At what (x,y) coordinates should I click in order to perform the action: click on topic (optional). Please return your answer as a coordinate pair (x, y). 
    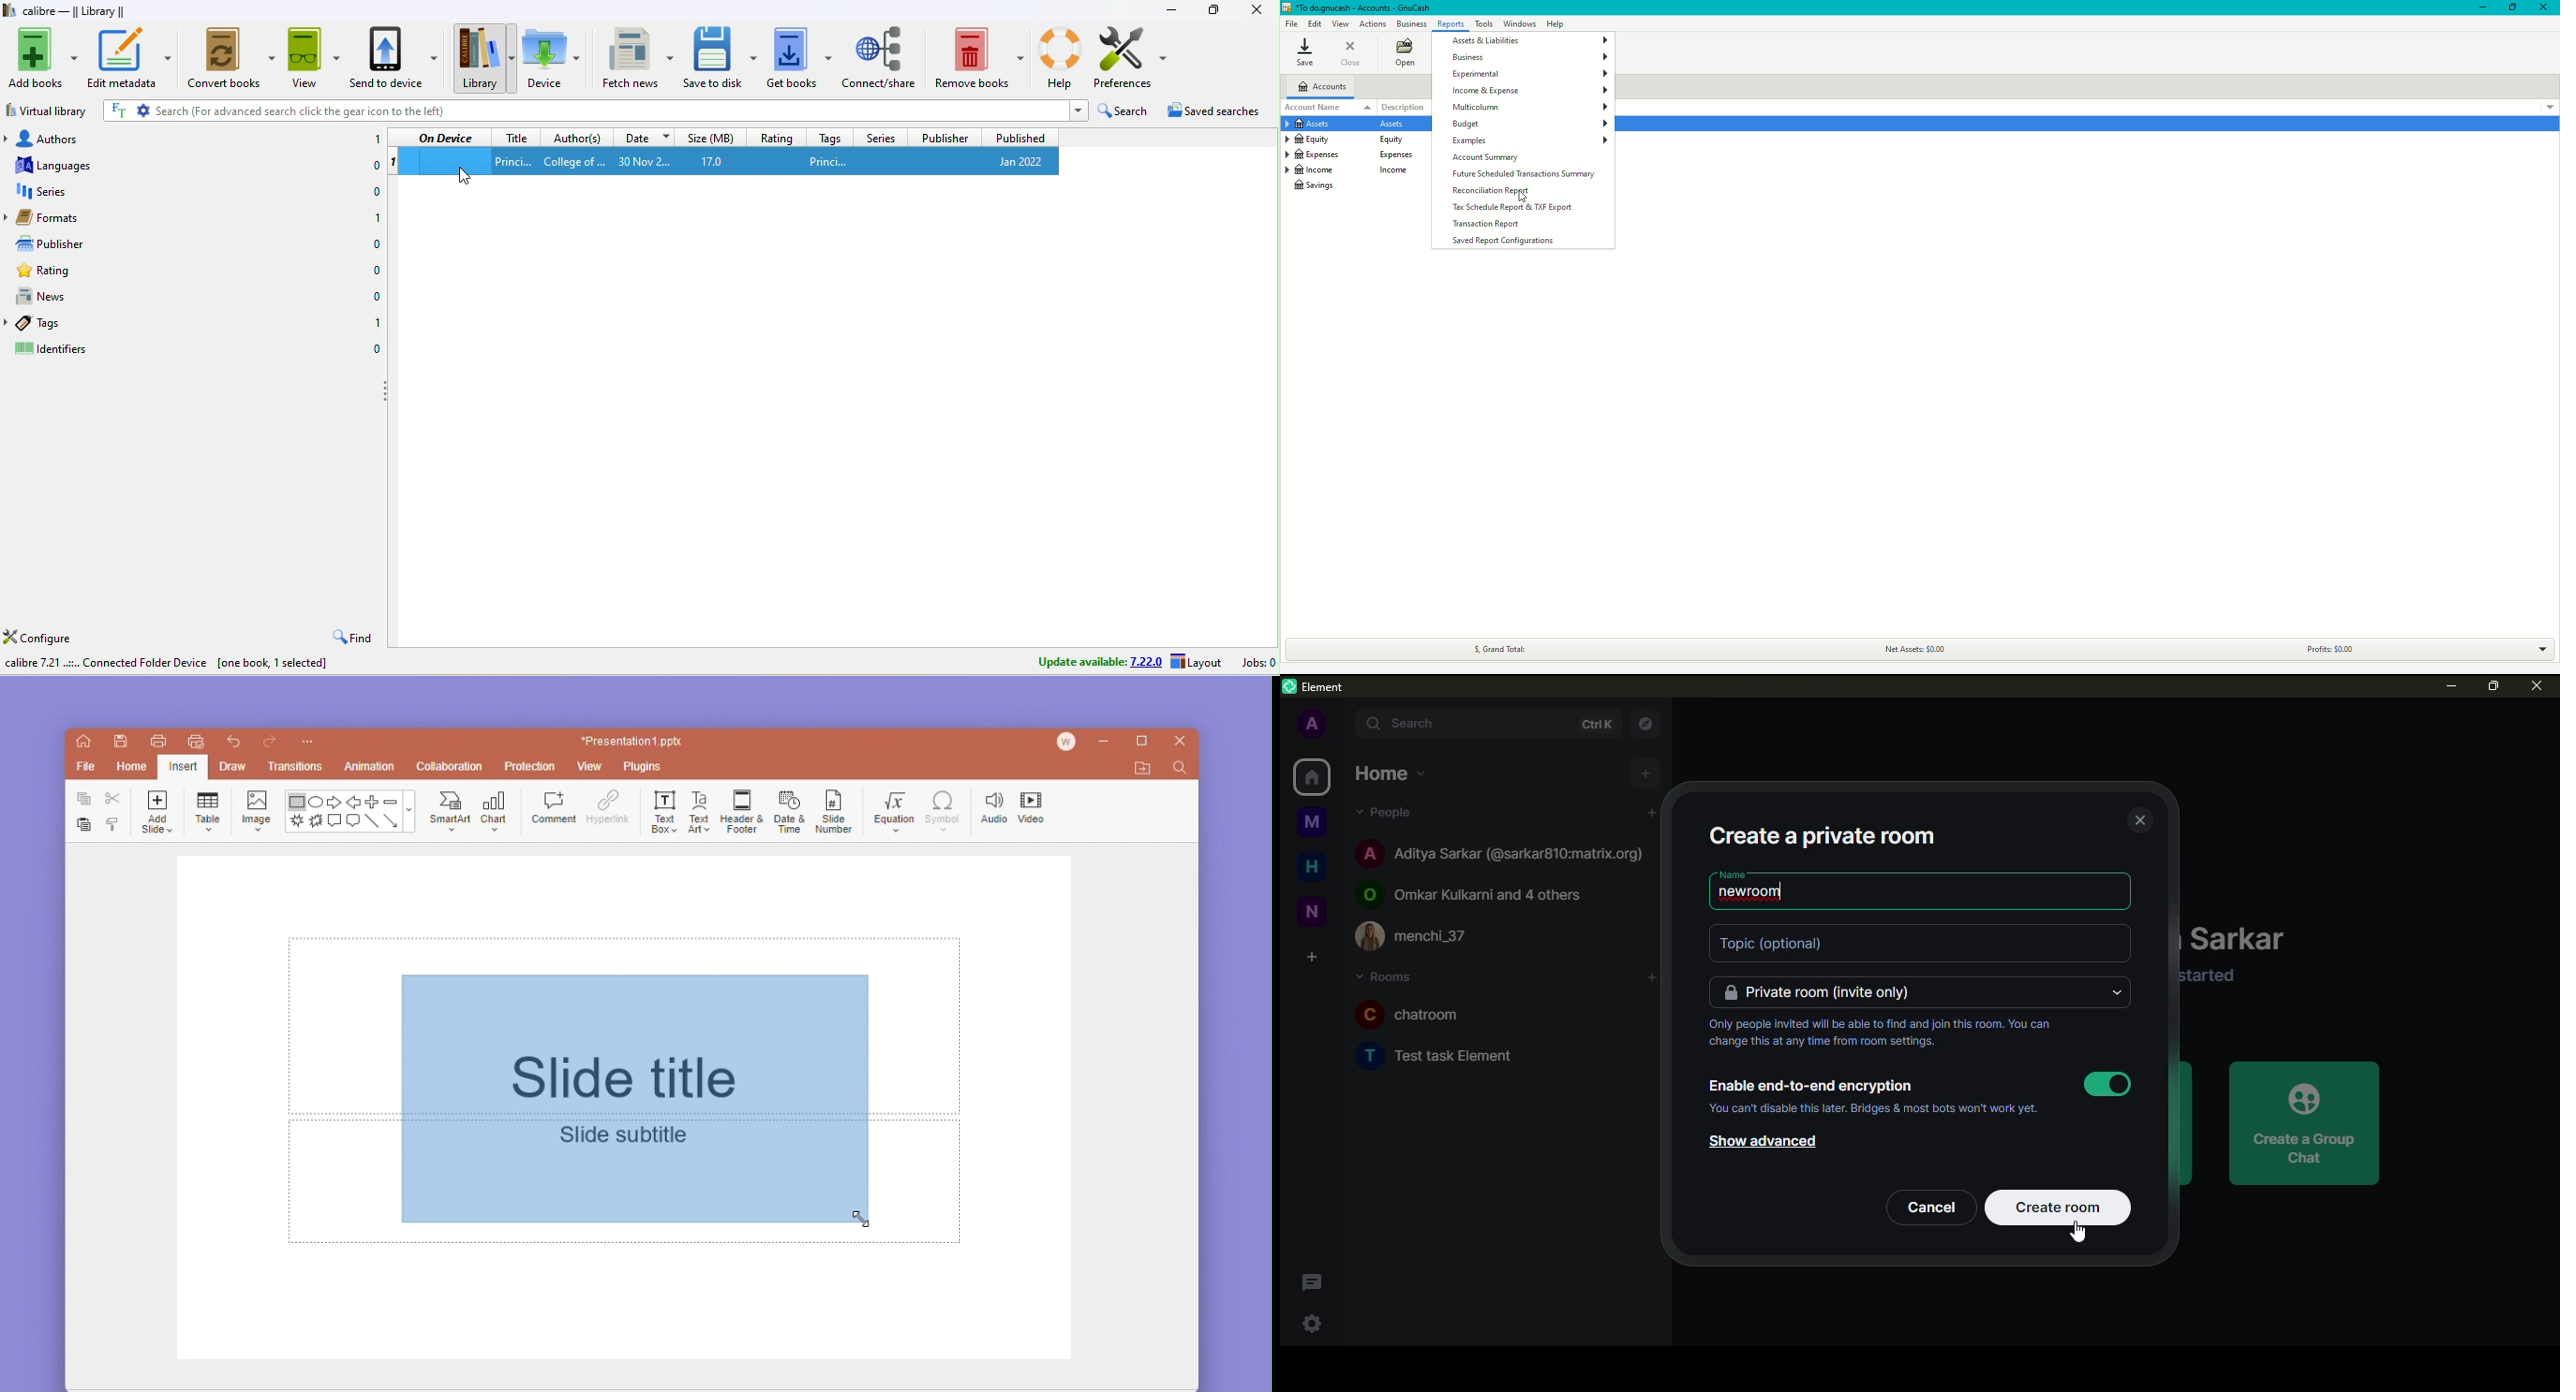
    Looking at the image, I should click on (1777, 944).